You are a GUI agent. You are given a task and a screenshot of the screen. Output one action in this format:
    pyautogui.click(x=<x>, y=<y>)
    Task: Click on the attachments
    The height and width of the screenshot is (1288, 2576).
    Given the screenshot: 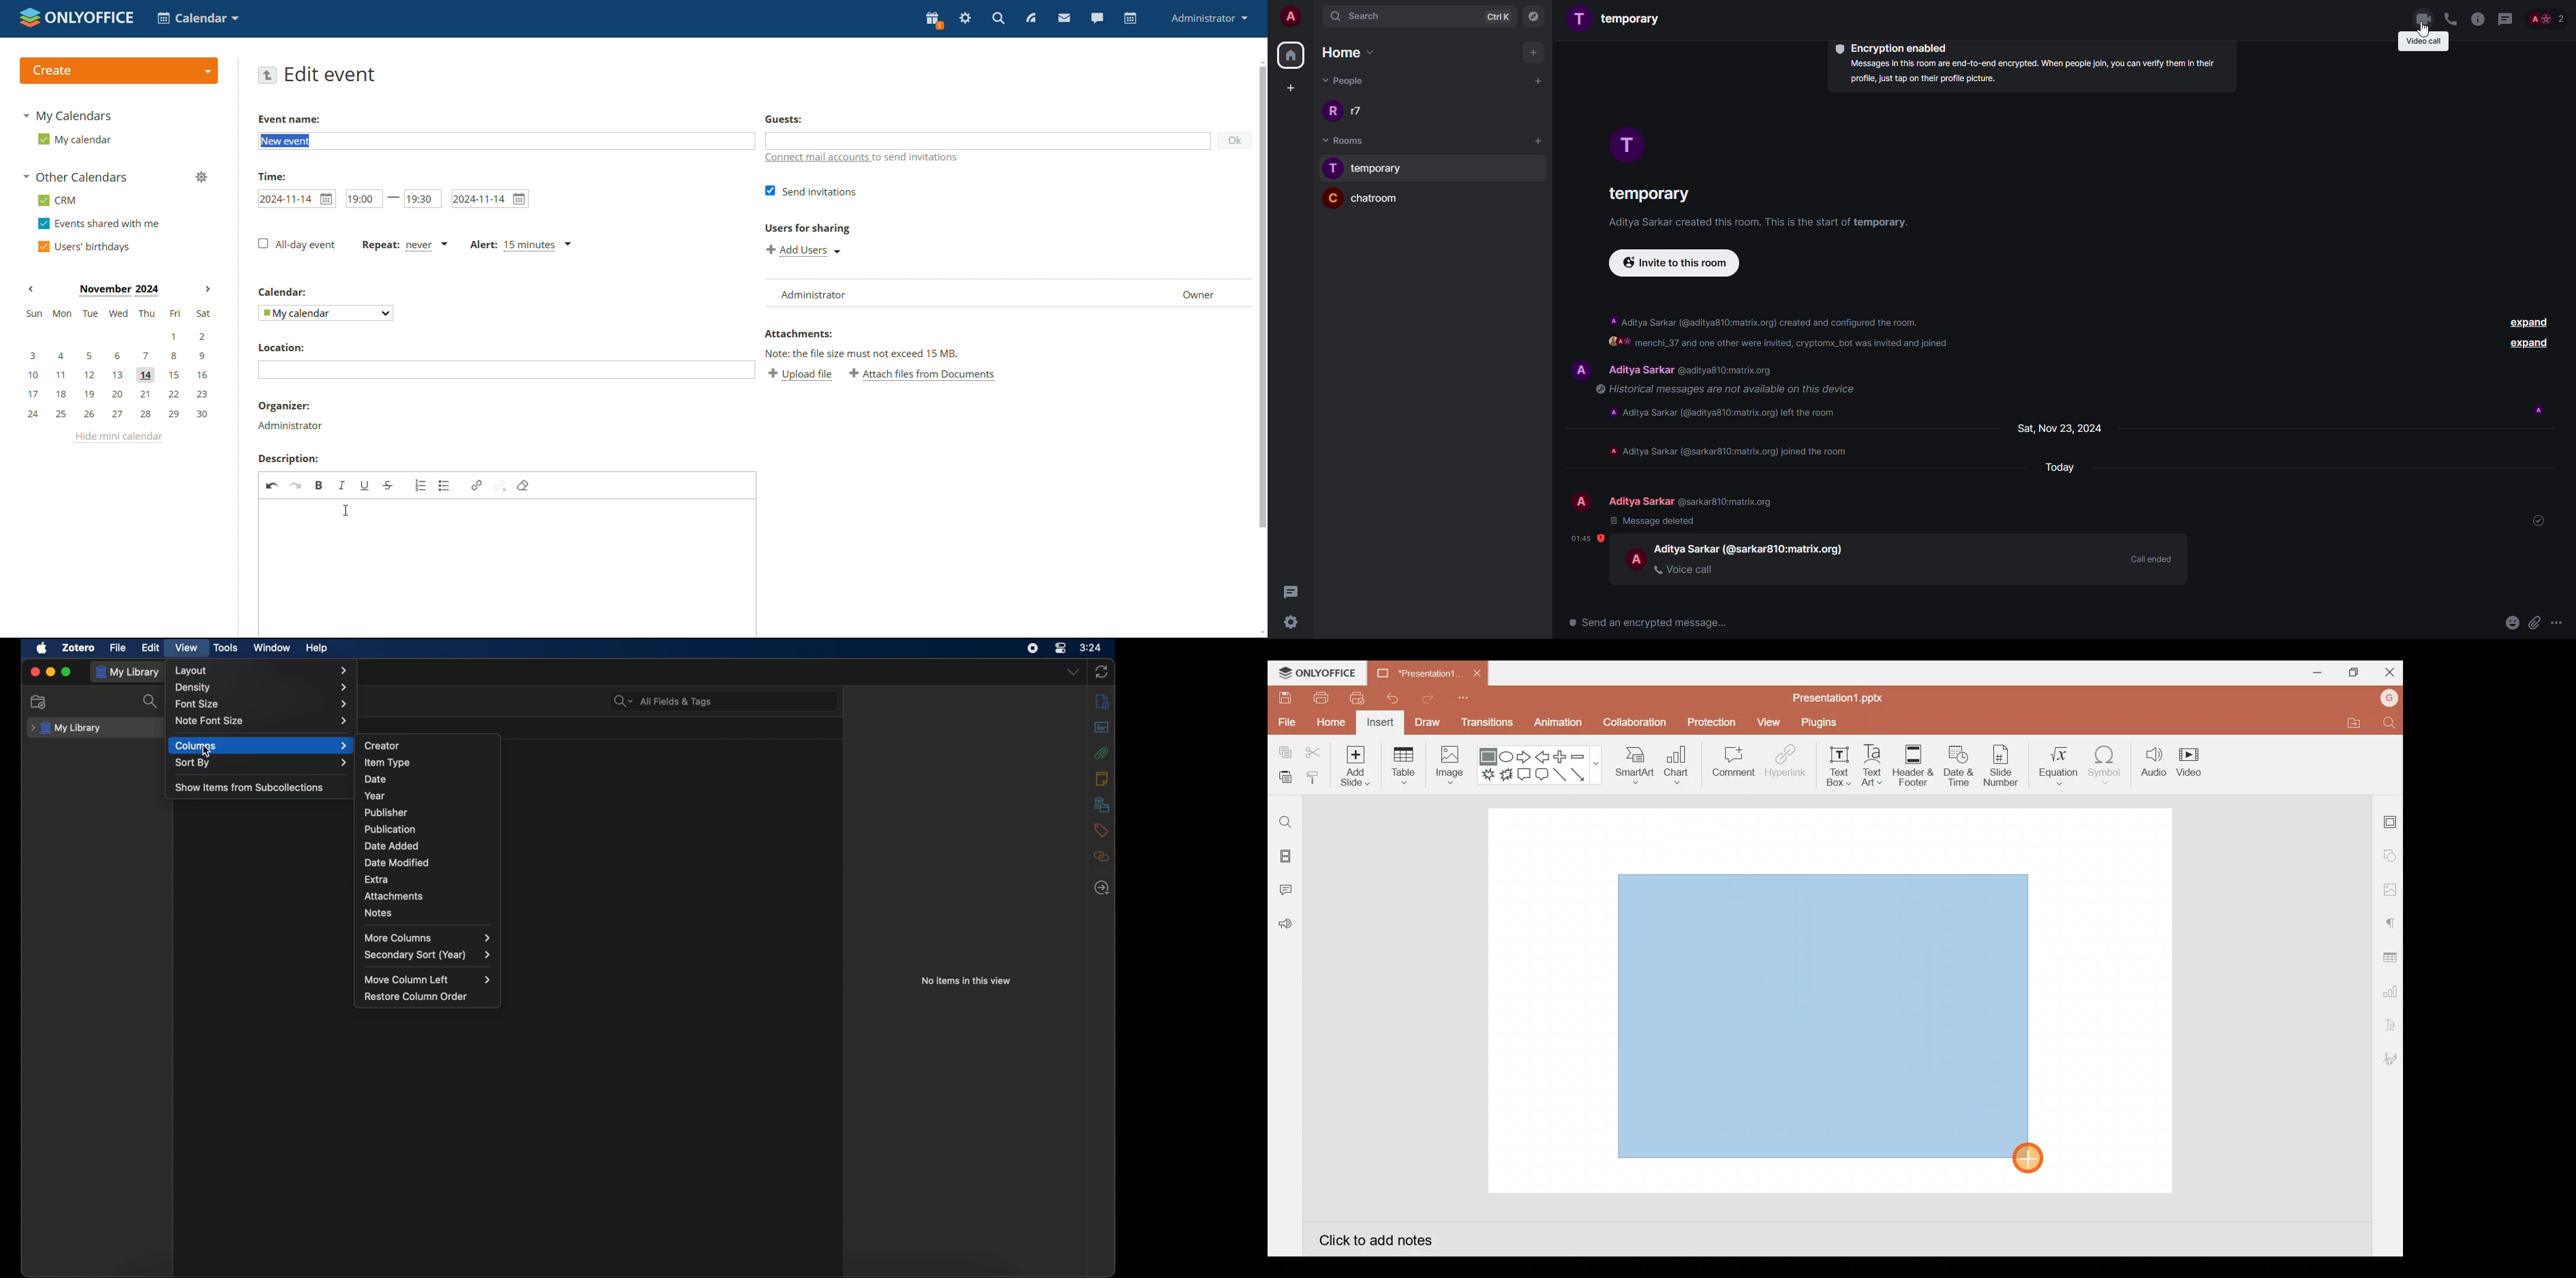 What is the action you would take?
    pyautogui.click(x=1100, y=753)
    